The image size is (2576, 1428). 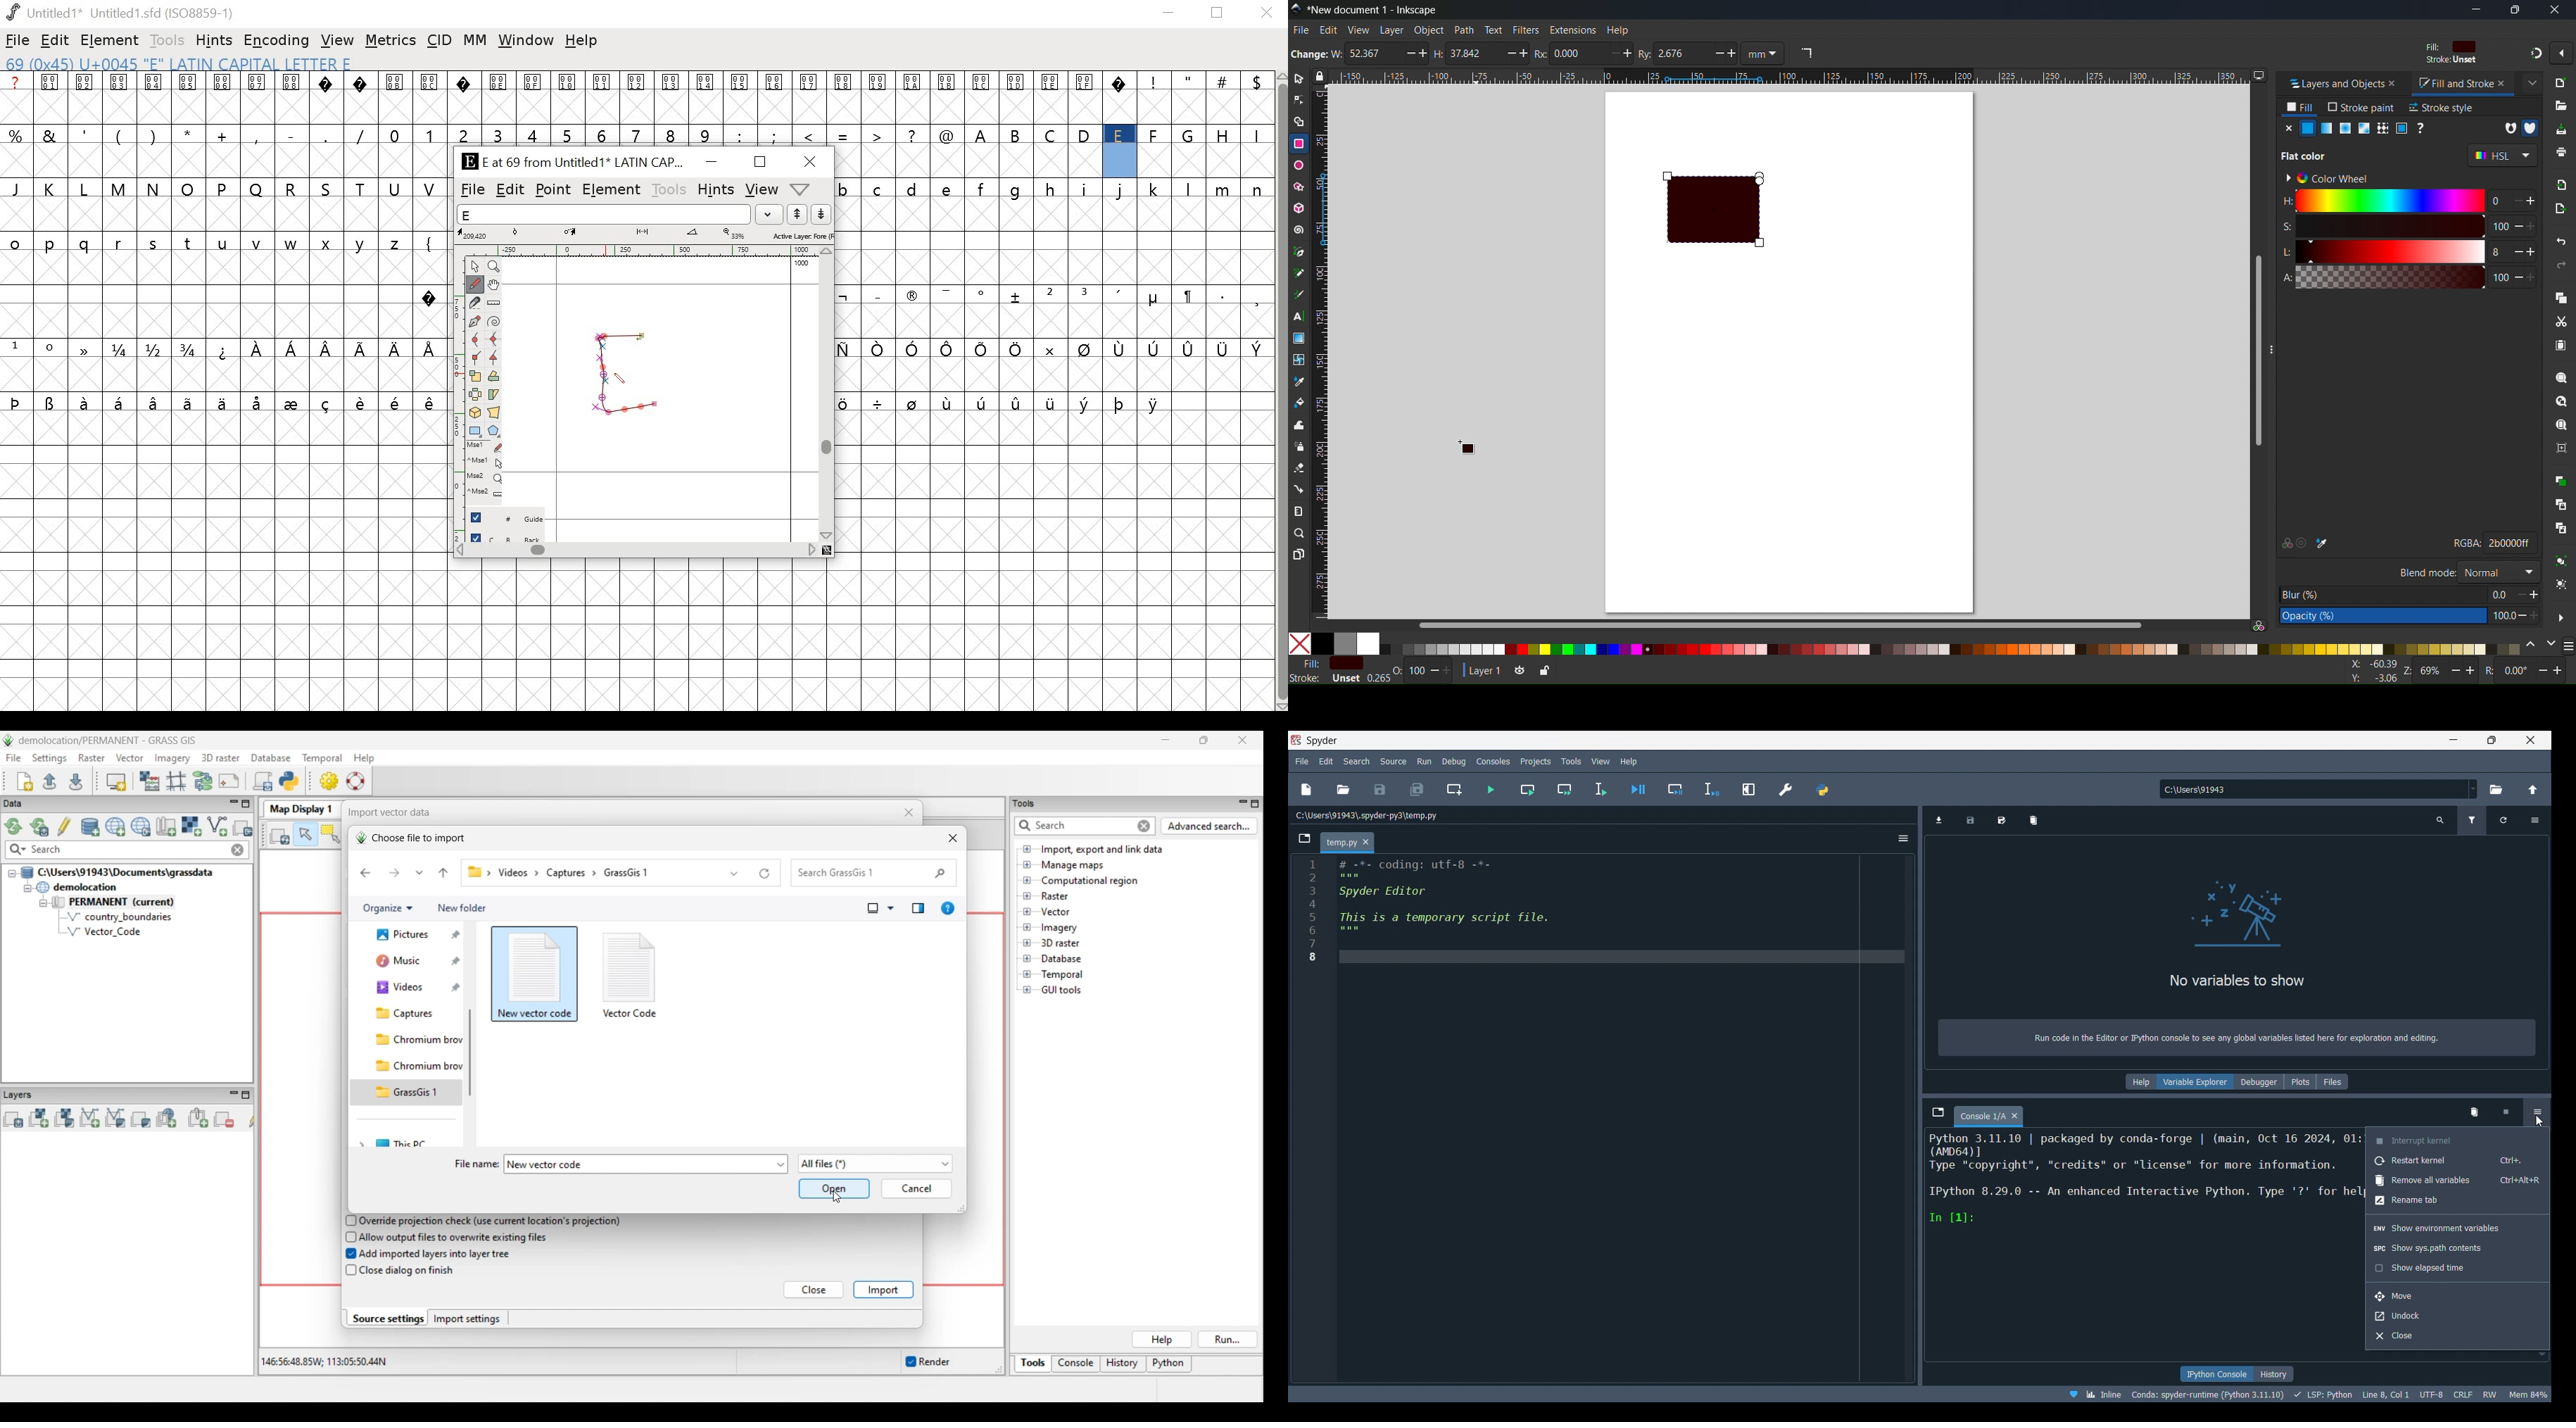 What do you see at coordinates (758, 161) in the screenshot?
I see `Maximize` at bounding box center [758, 161].